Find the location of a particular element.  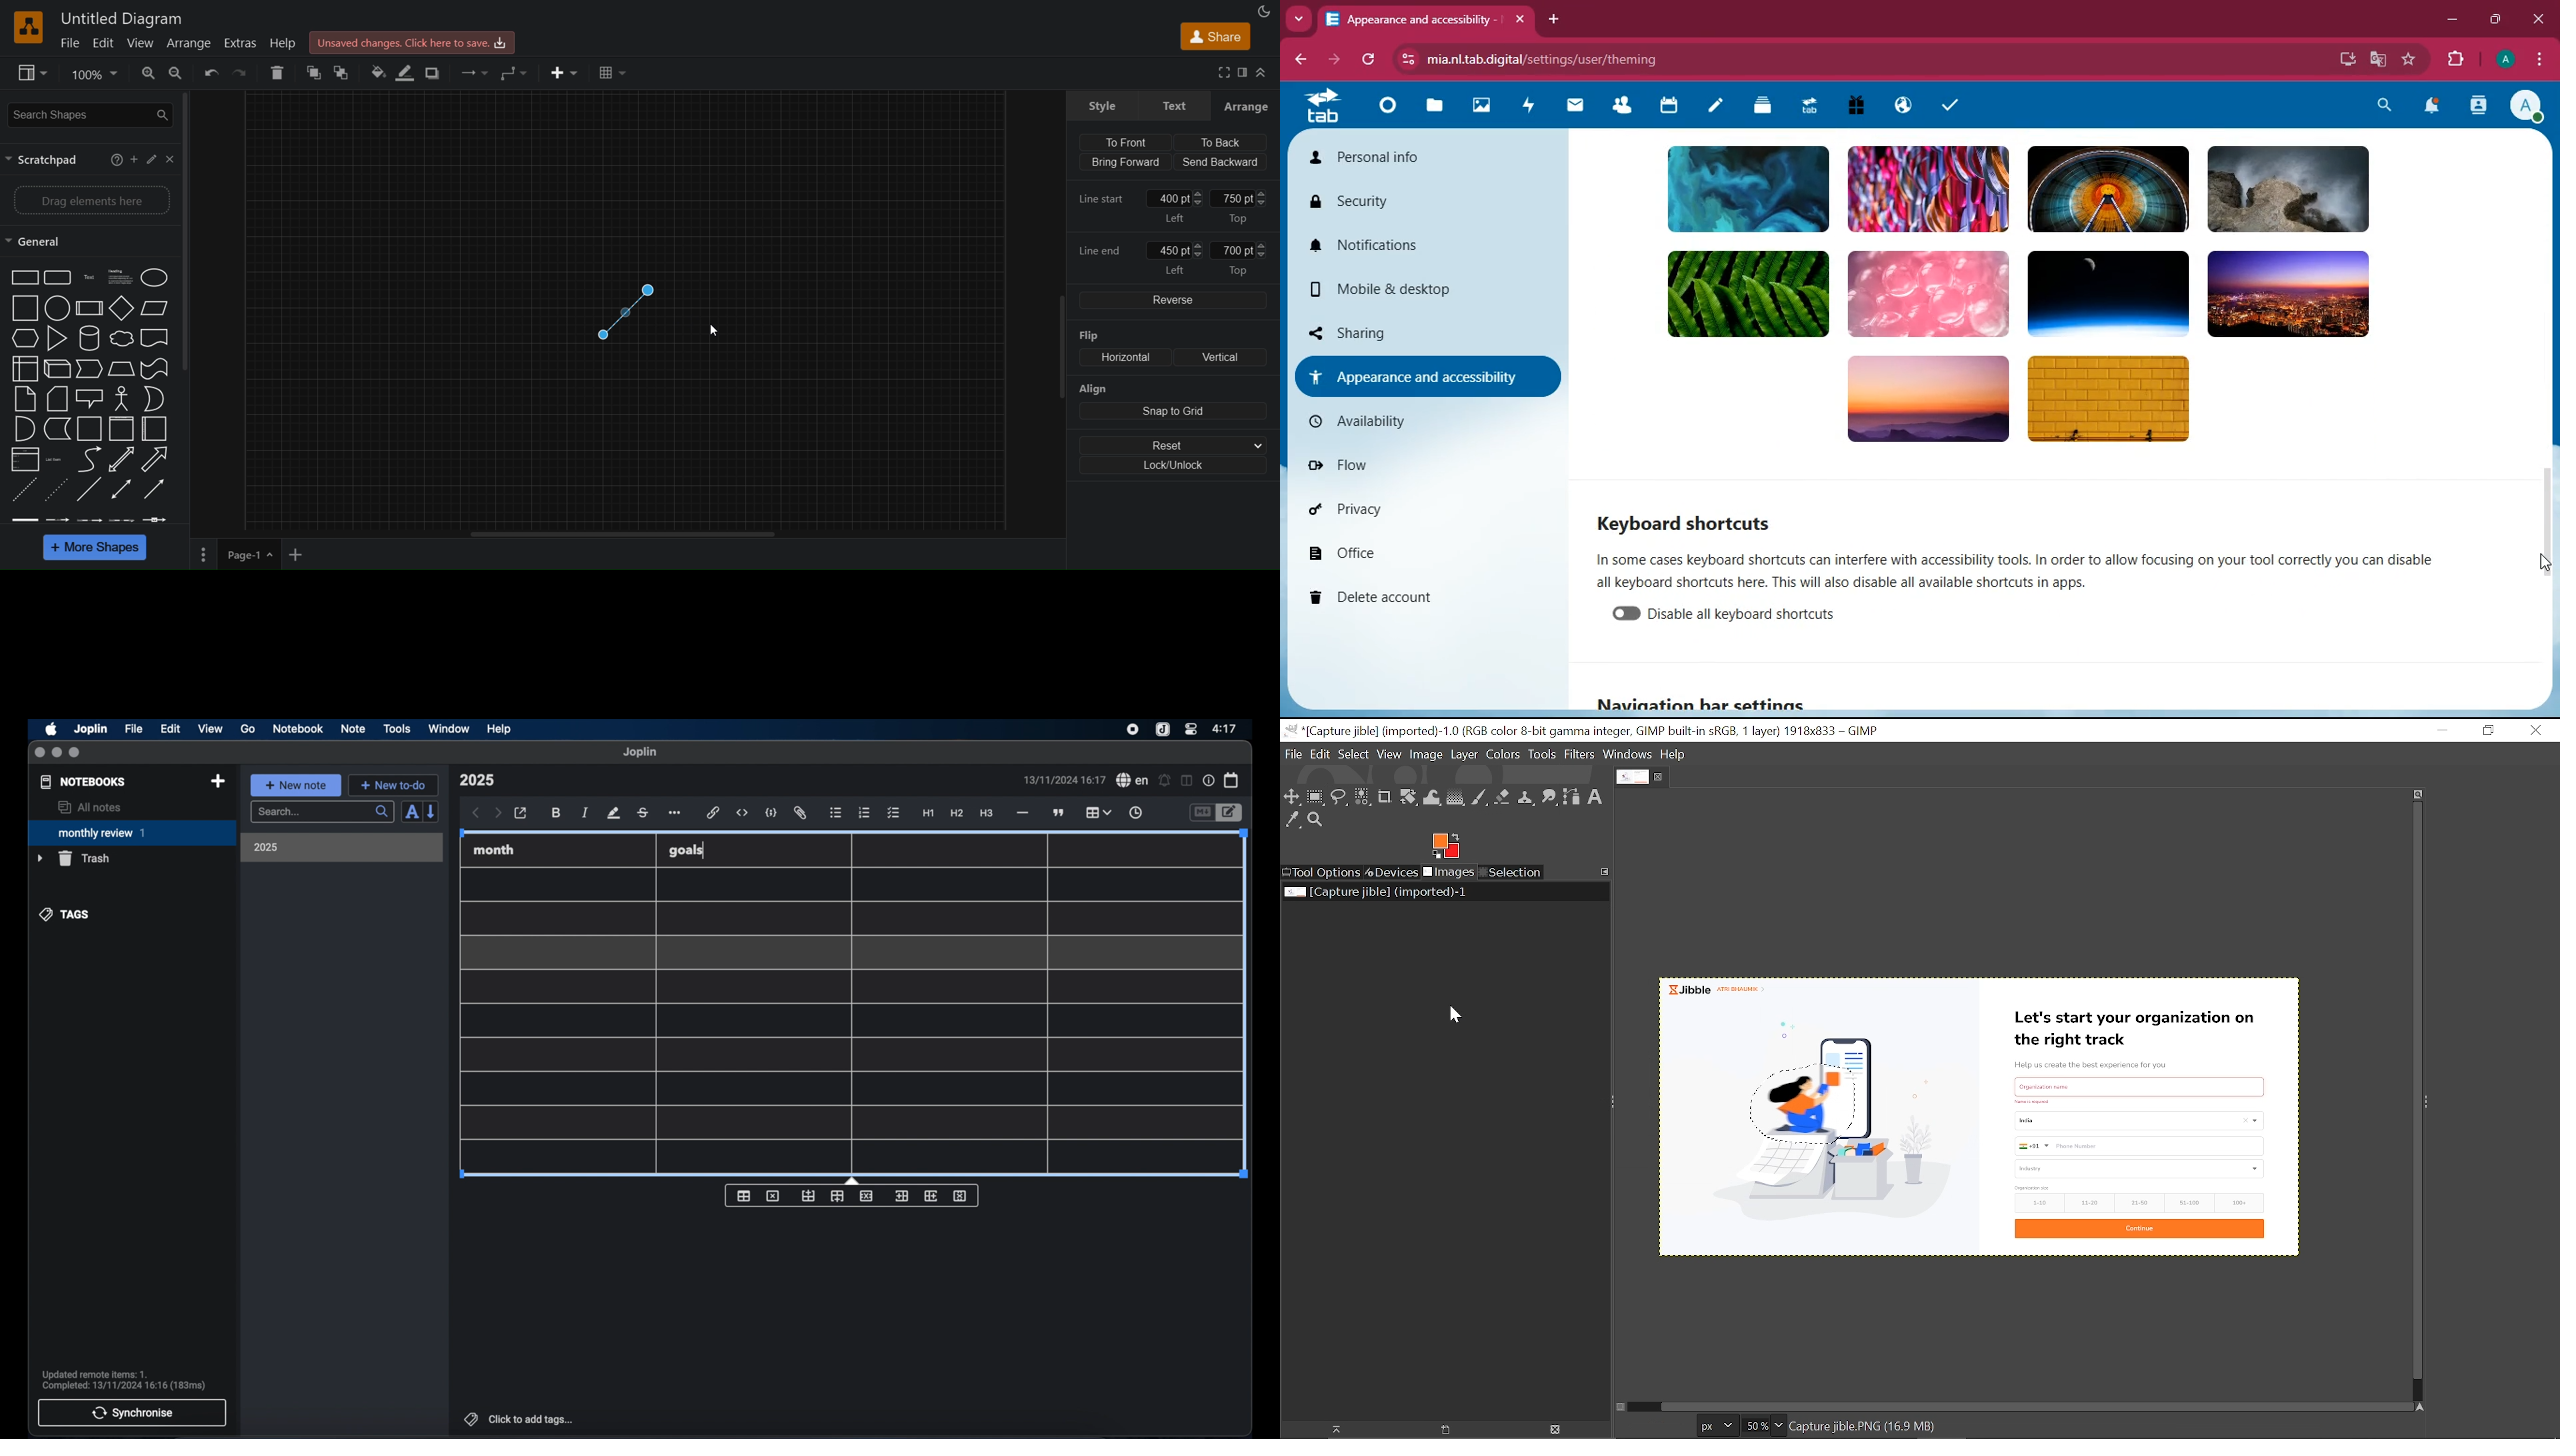

delete row is located at coordinates (867, 1195).